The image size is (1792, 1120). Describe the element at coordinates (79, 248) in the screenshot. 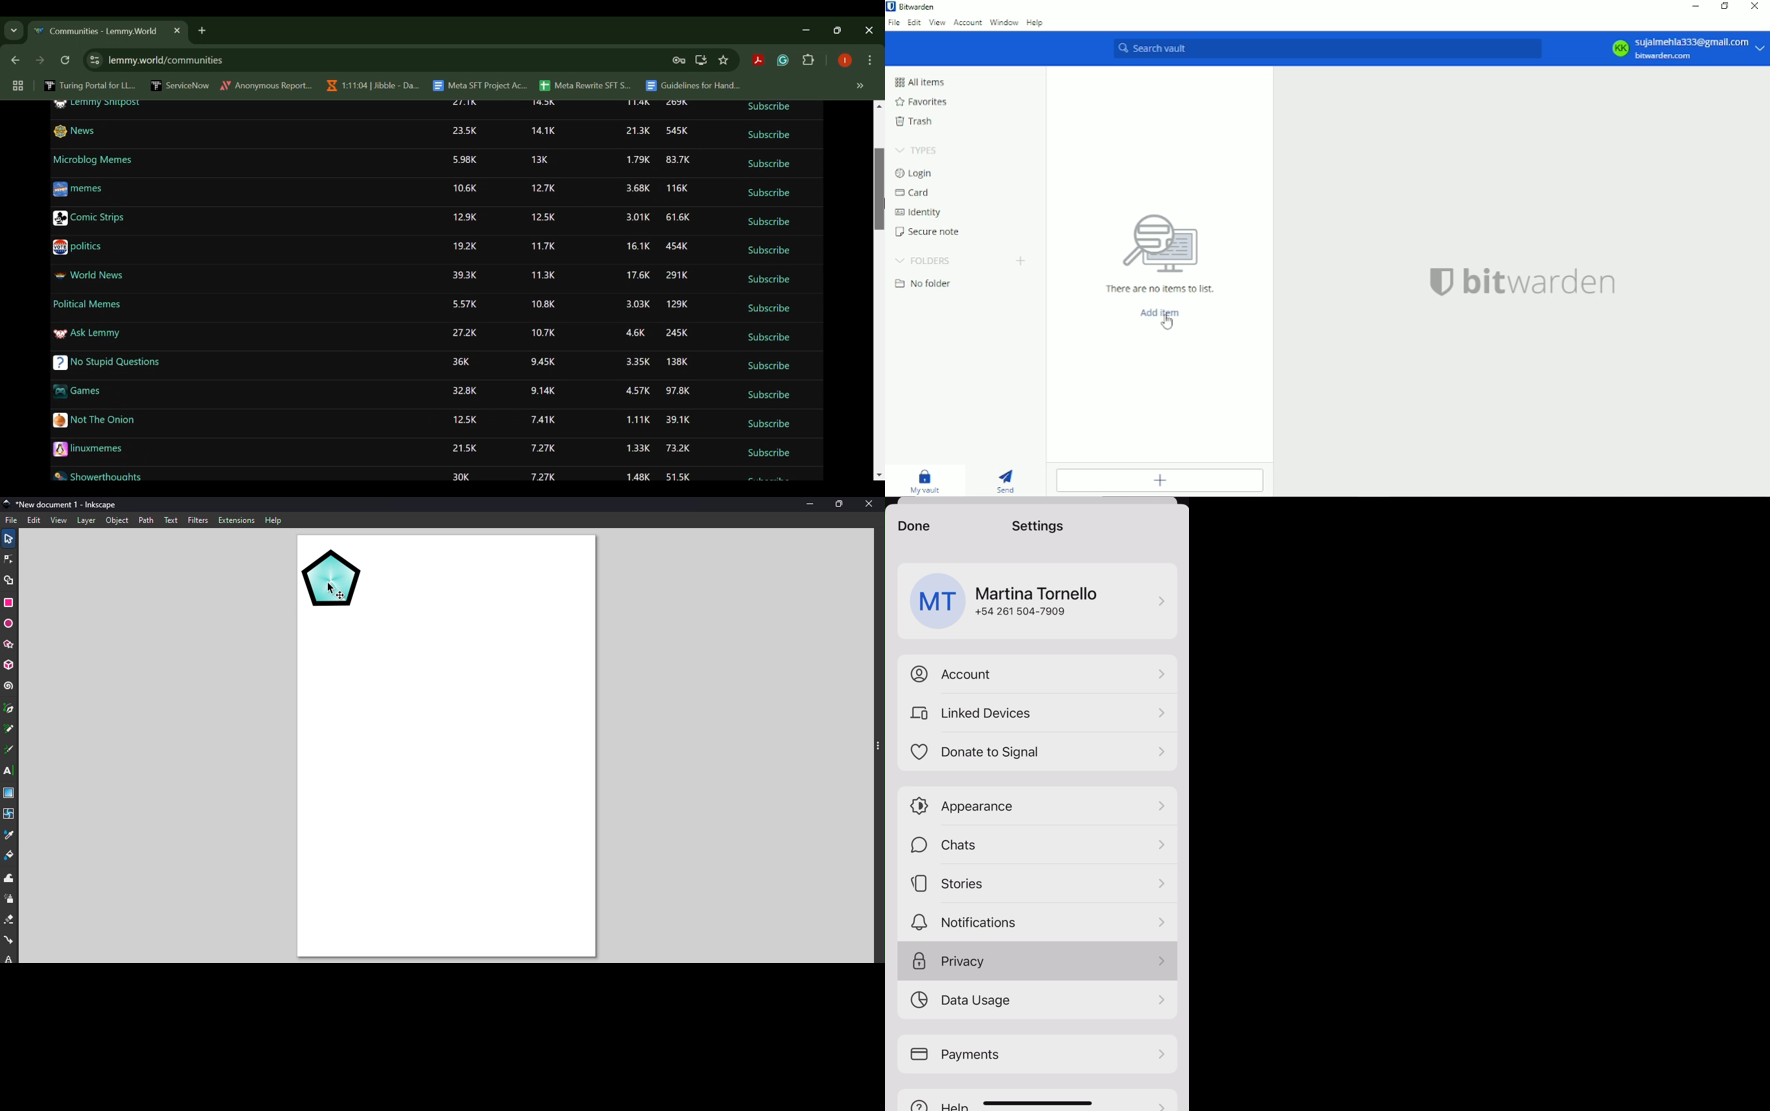

I see `politics` at that location.